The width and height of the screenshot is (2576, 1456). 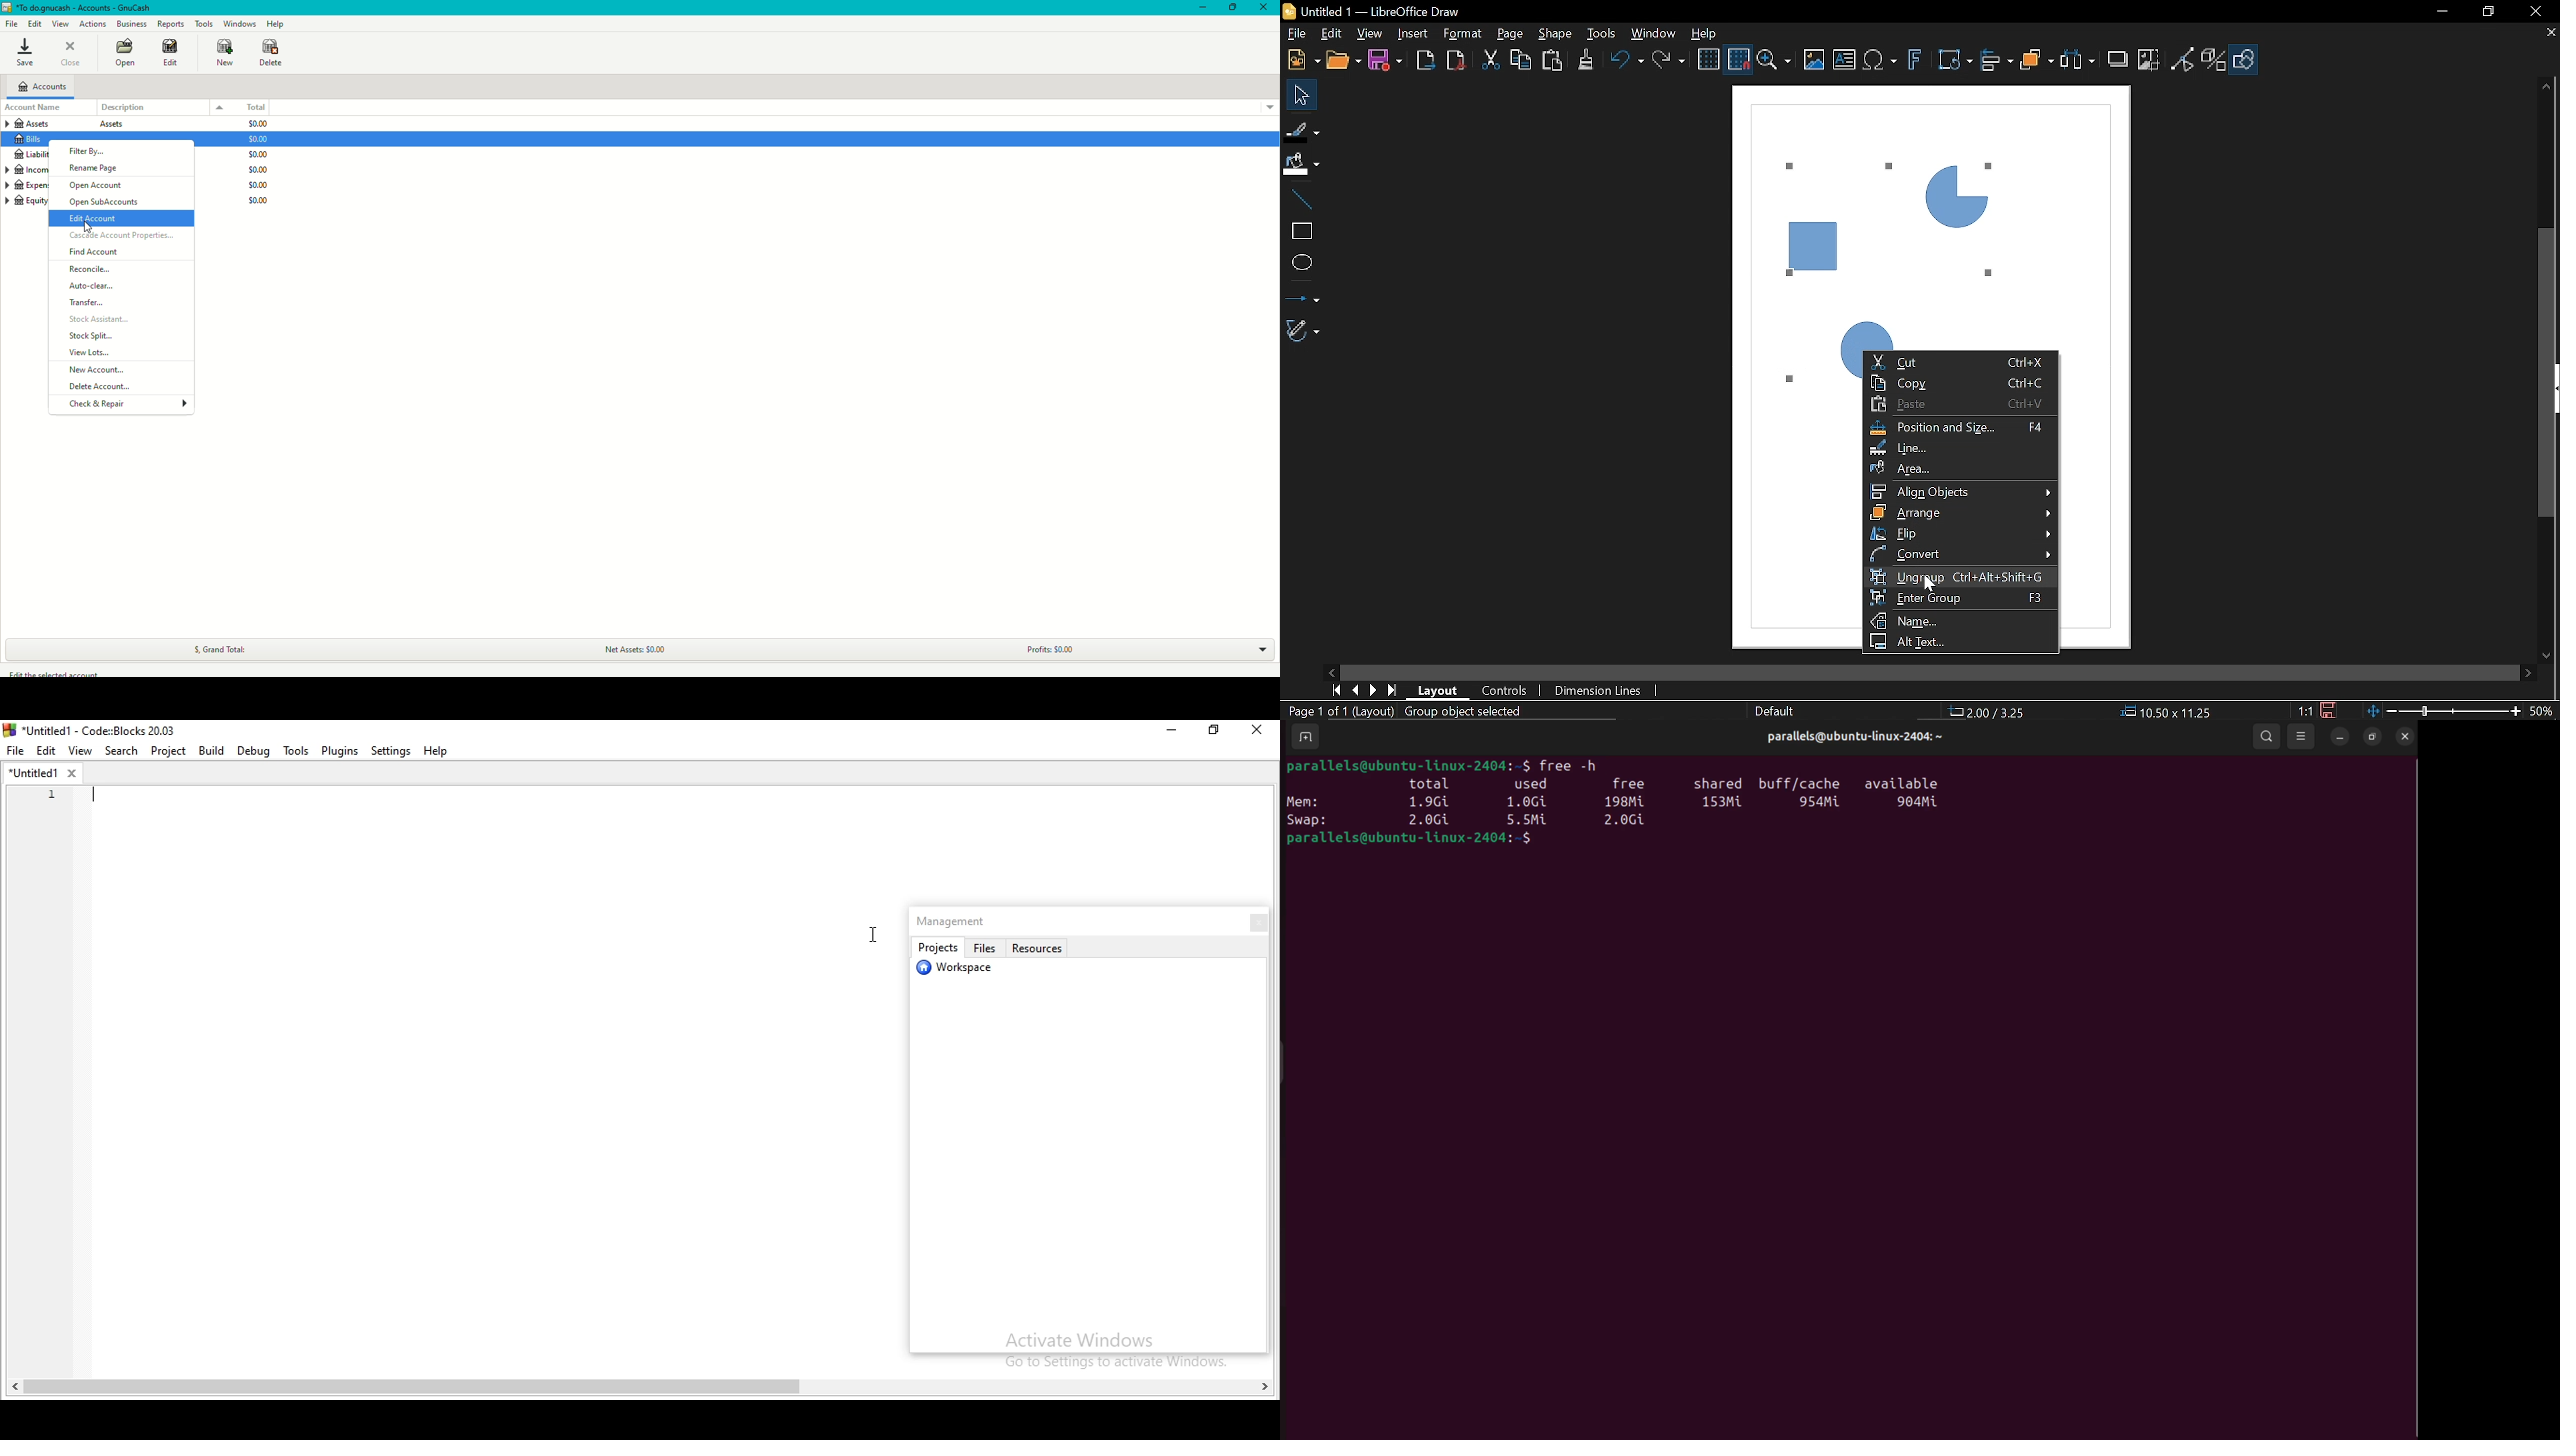 What do you see at coordinates (48, 749) in the screenshot?
I see `Edit ` at bounding box center [48, 749].